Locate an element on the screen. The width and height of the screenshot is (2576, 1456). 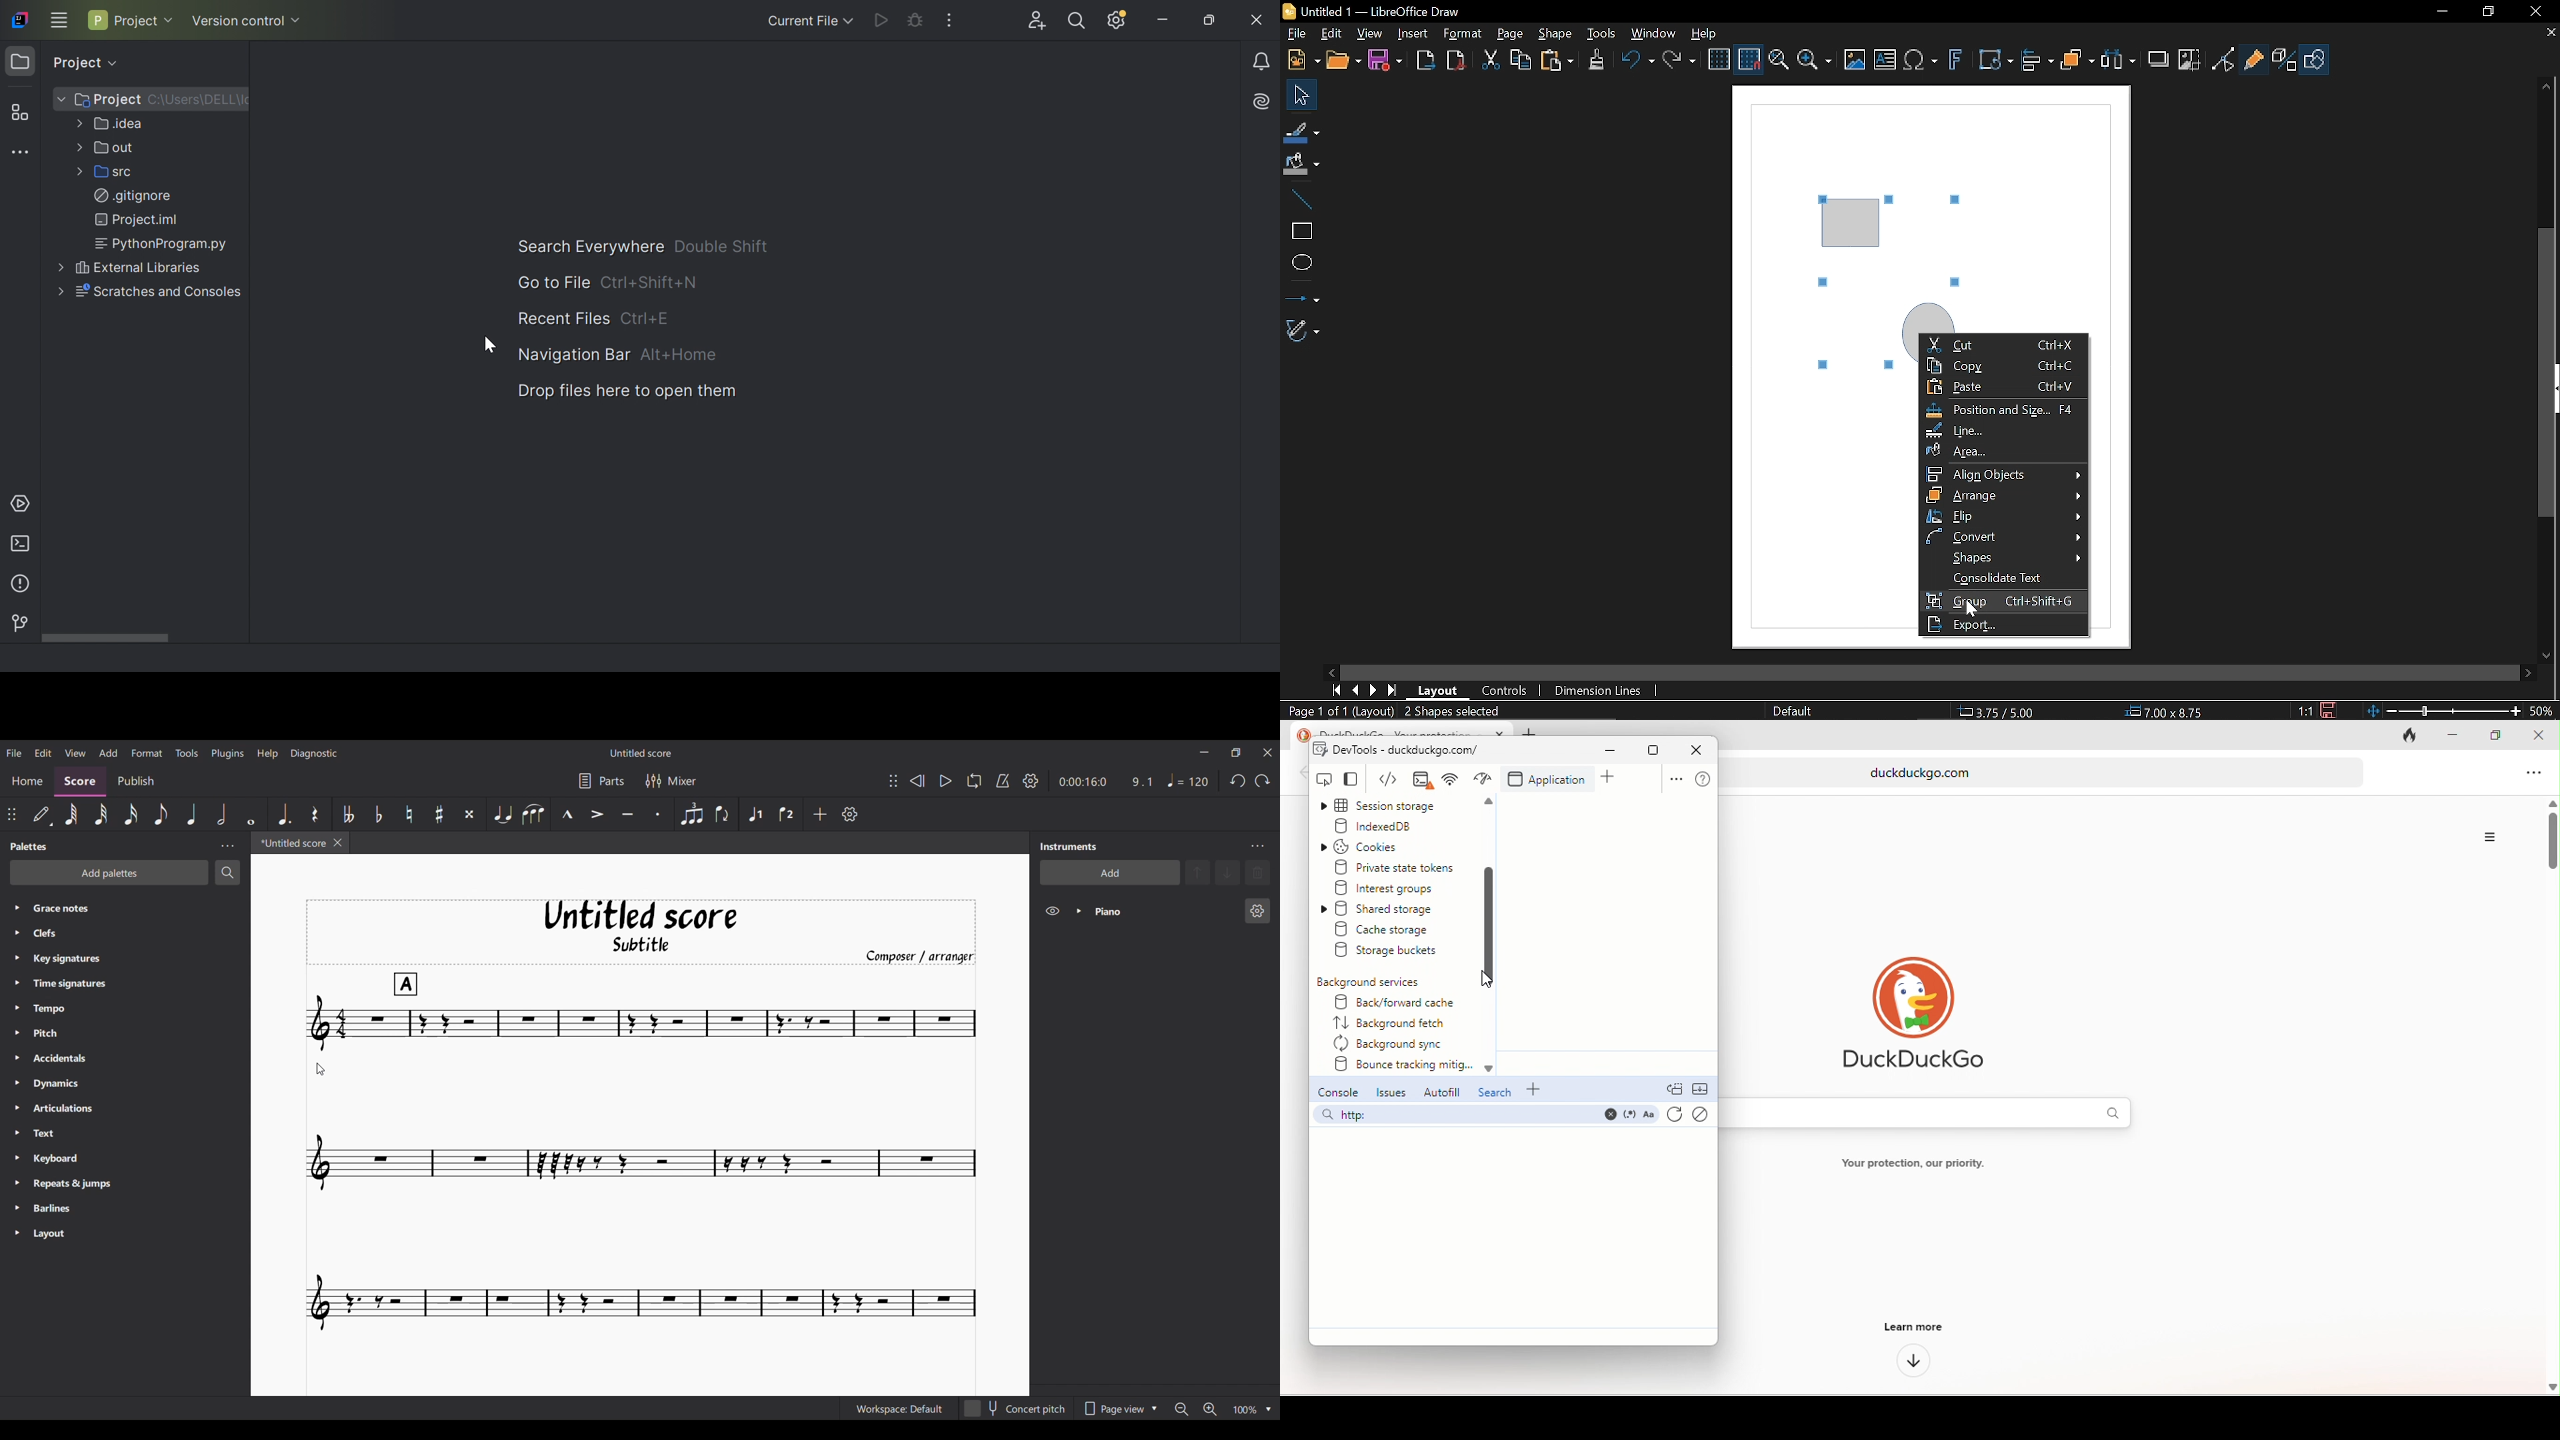
console is located at coordinates (1336, 1094).